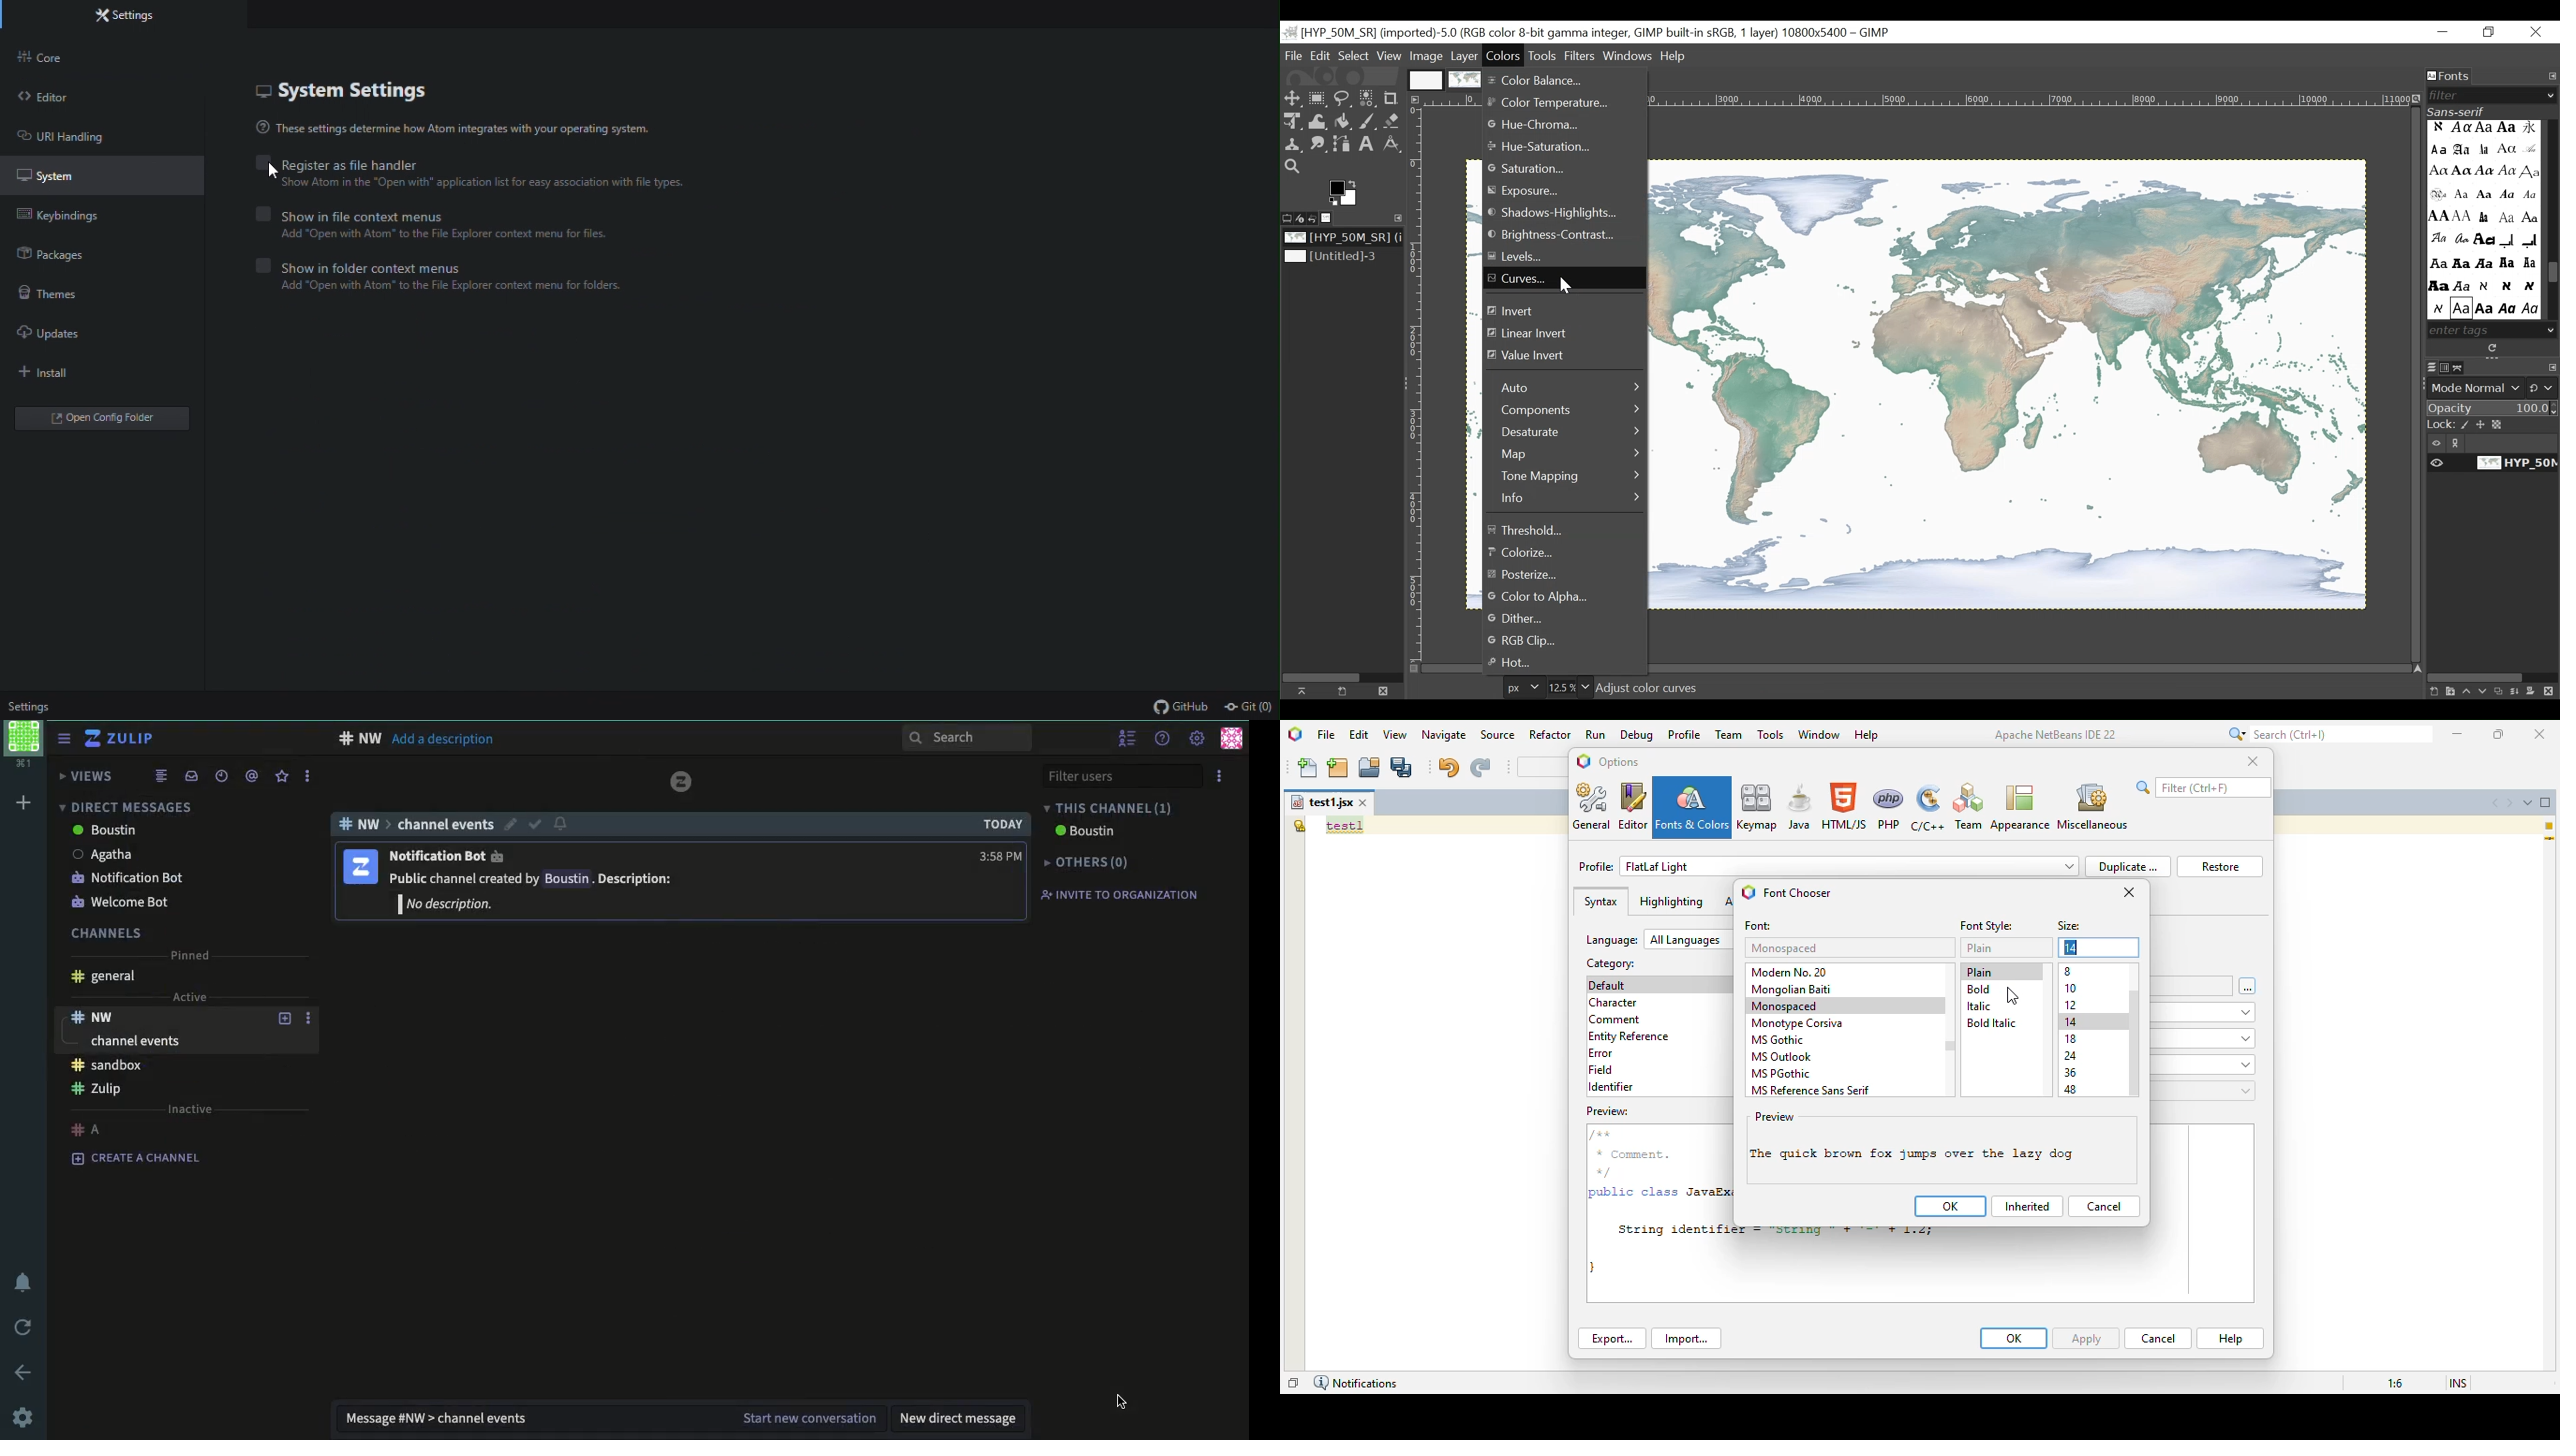 The image size is (2576, 1456). Describe the element at coordinates (475, 164) in the screenshot. I see `Register as file Handler` at that location.